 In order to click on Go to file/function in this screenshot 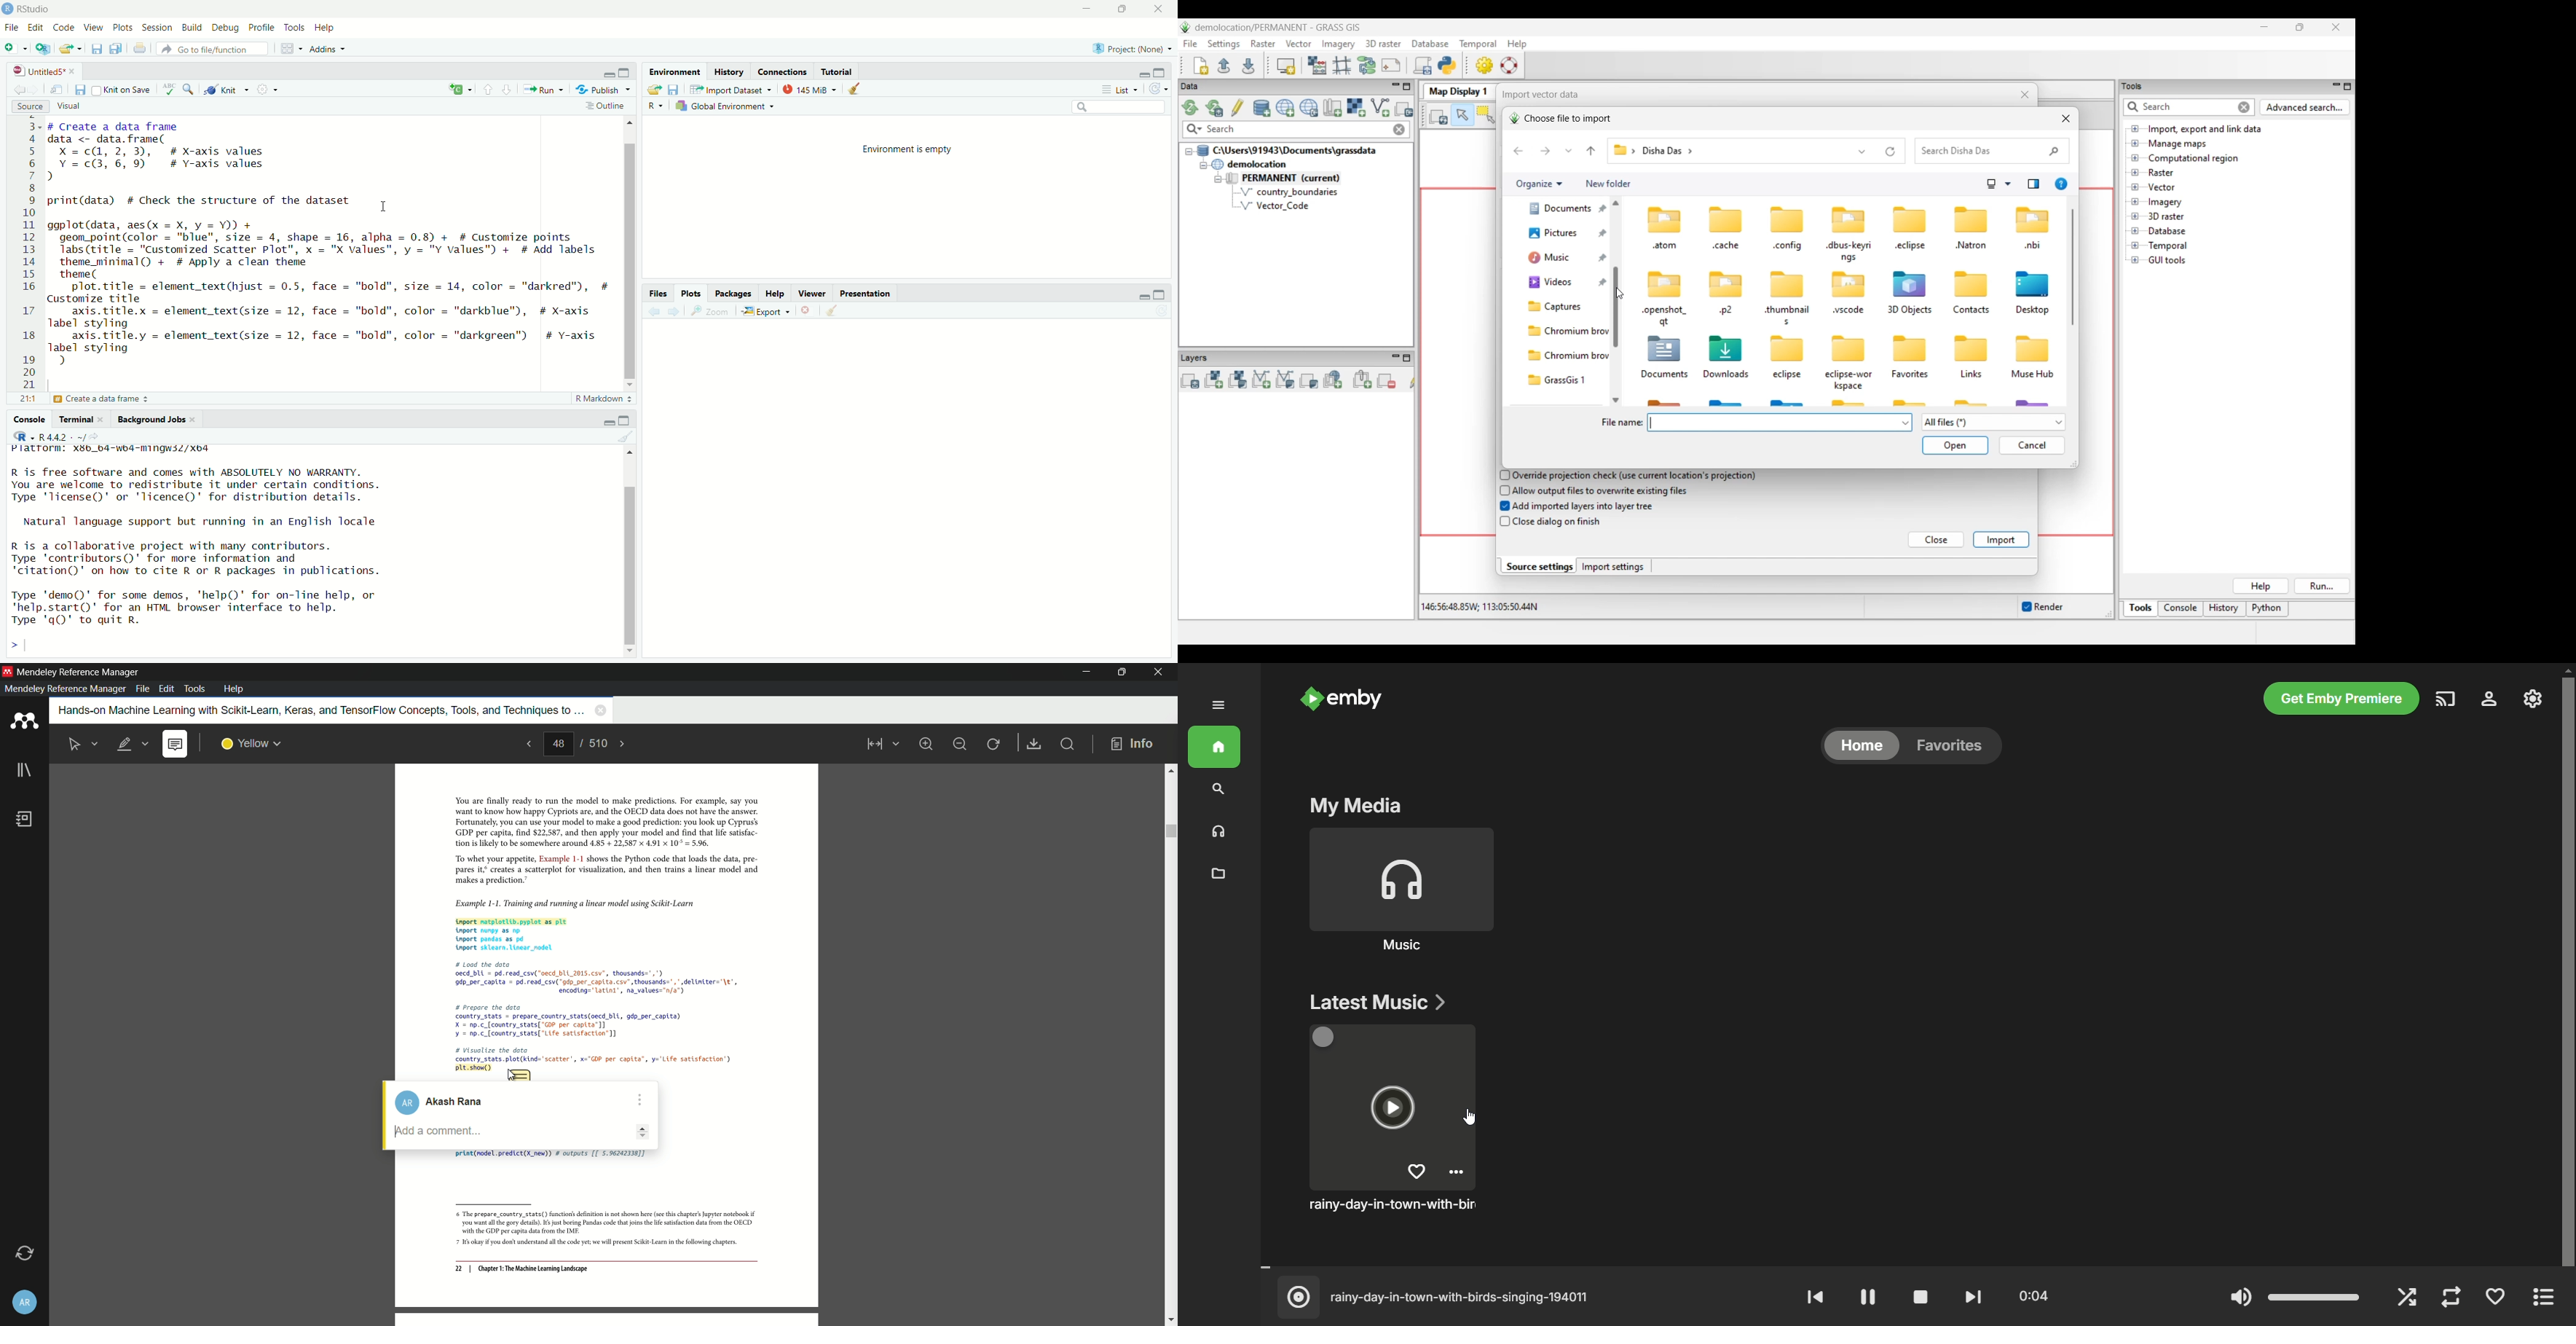, I will do `click(212, 48)`.